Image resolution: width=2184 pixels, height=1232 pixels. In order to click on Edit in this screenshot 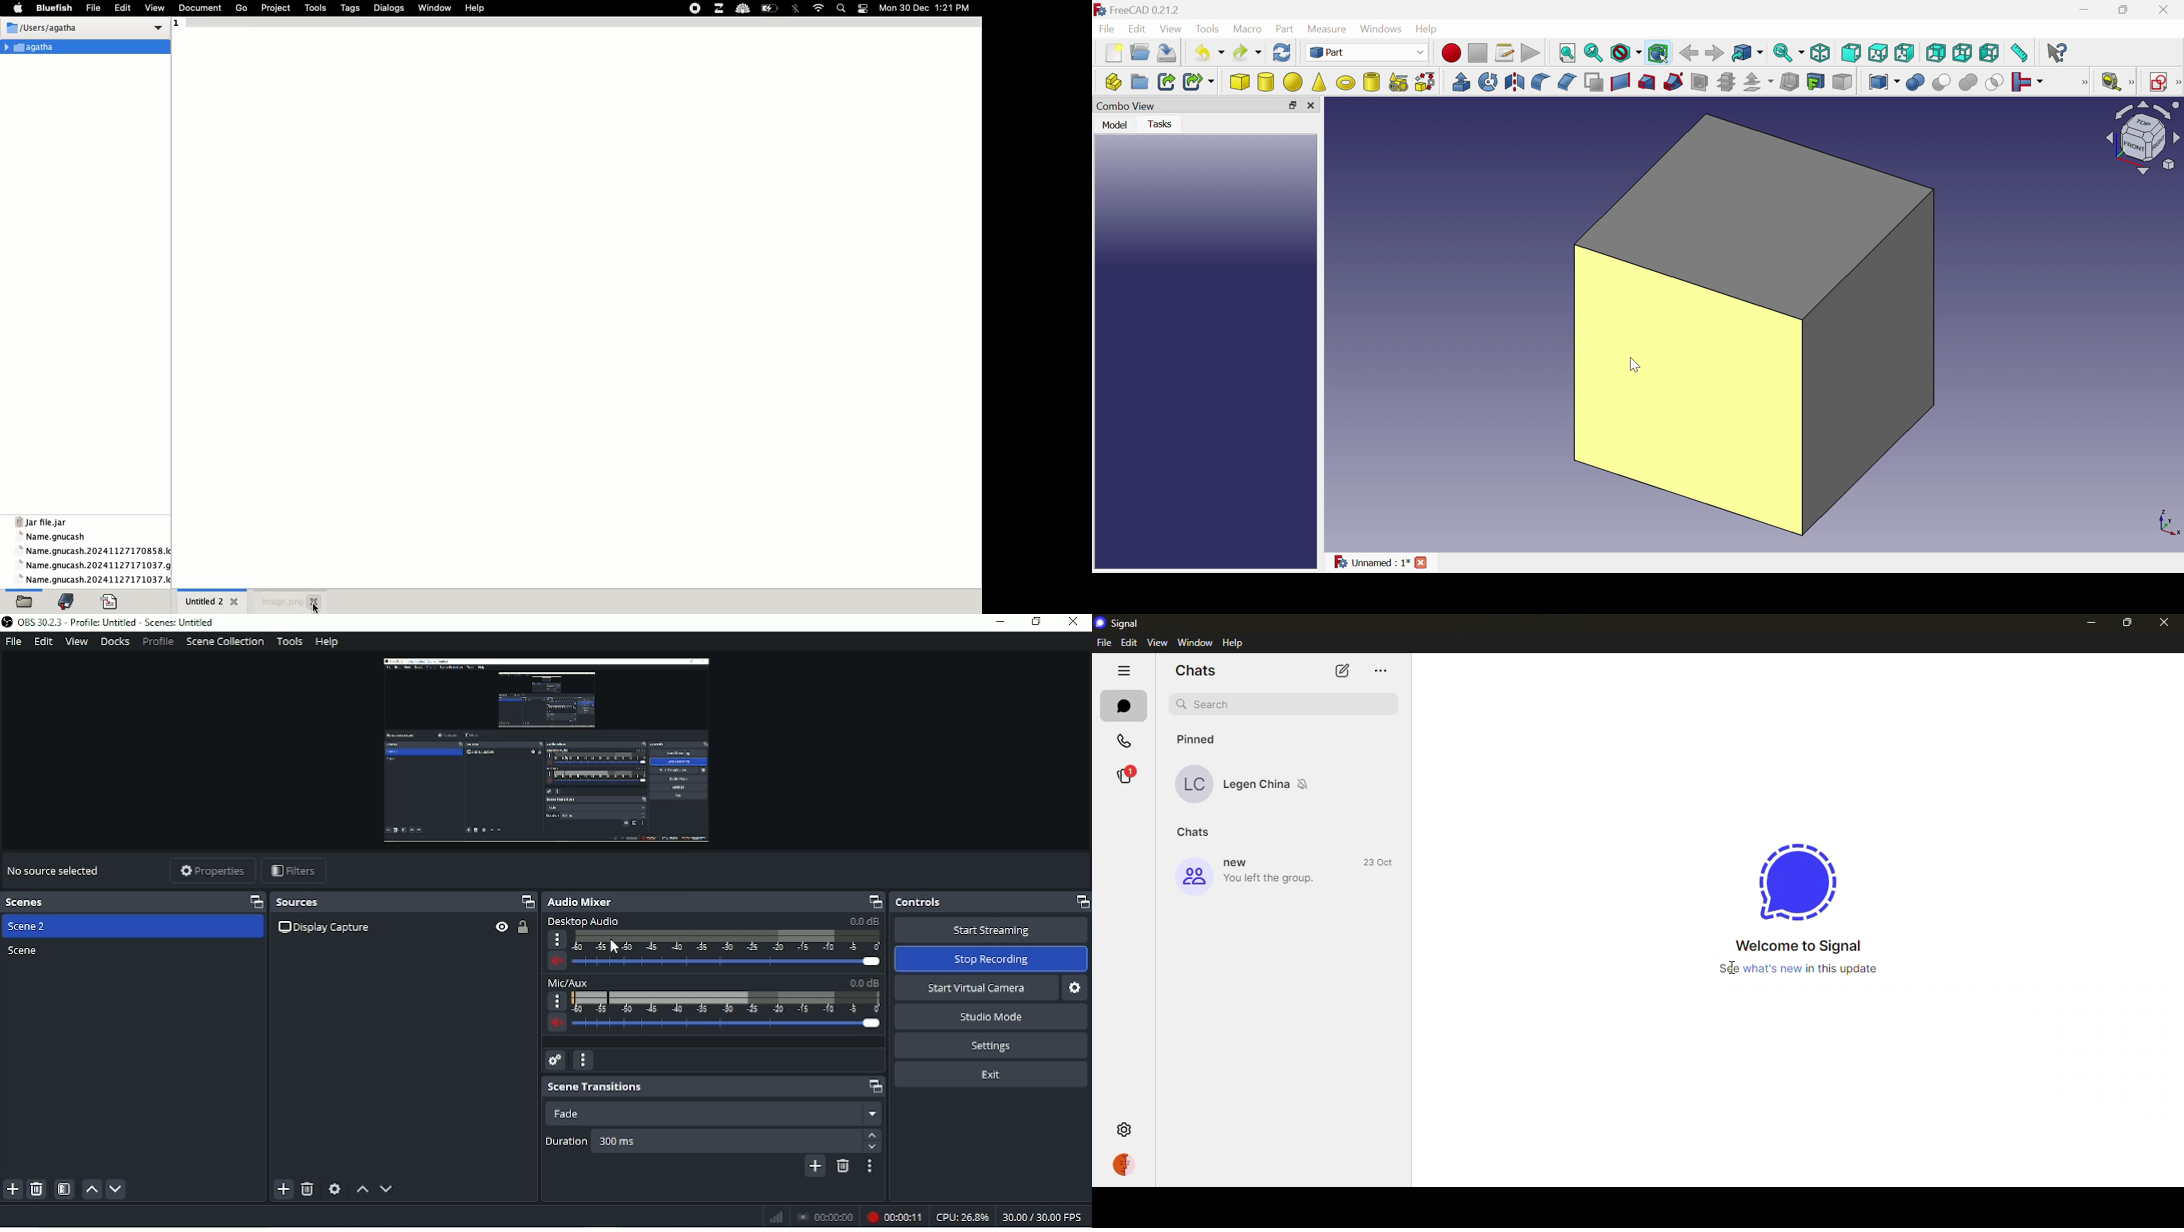, I will do `click(45, 642)`.